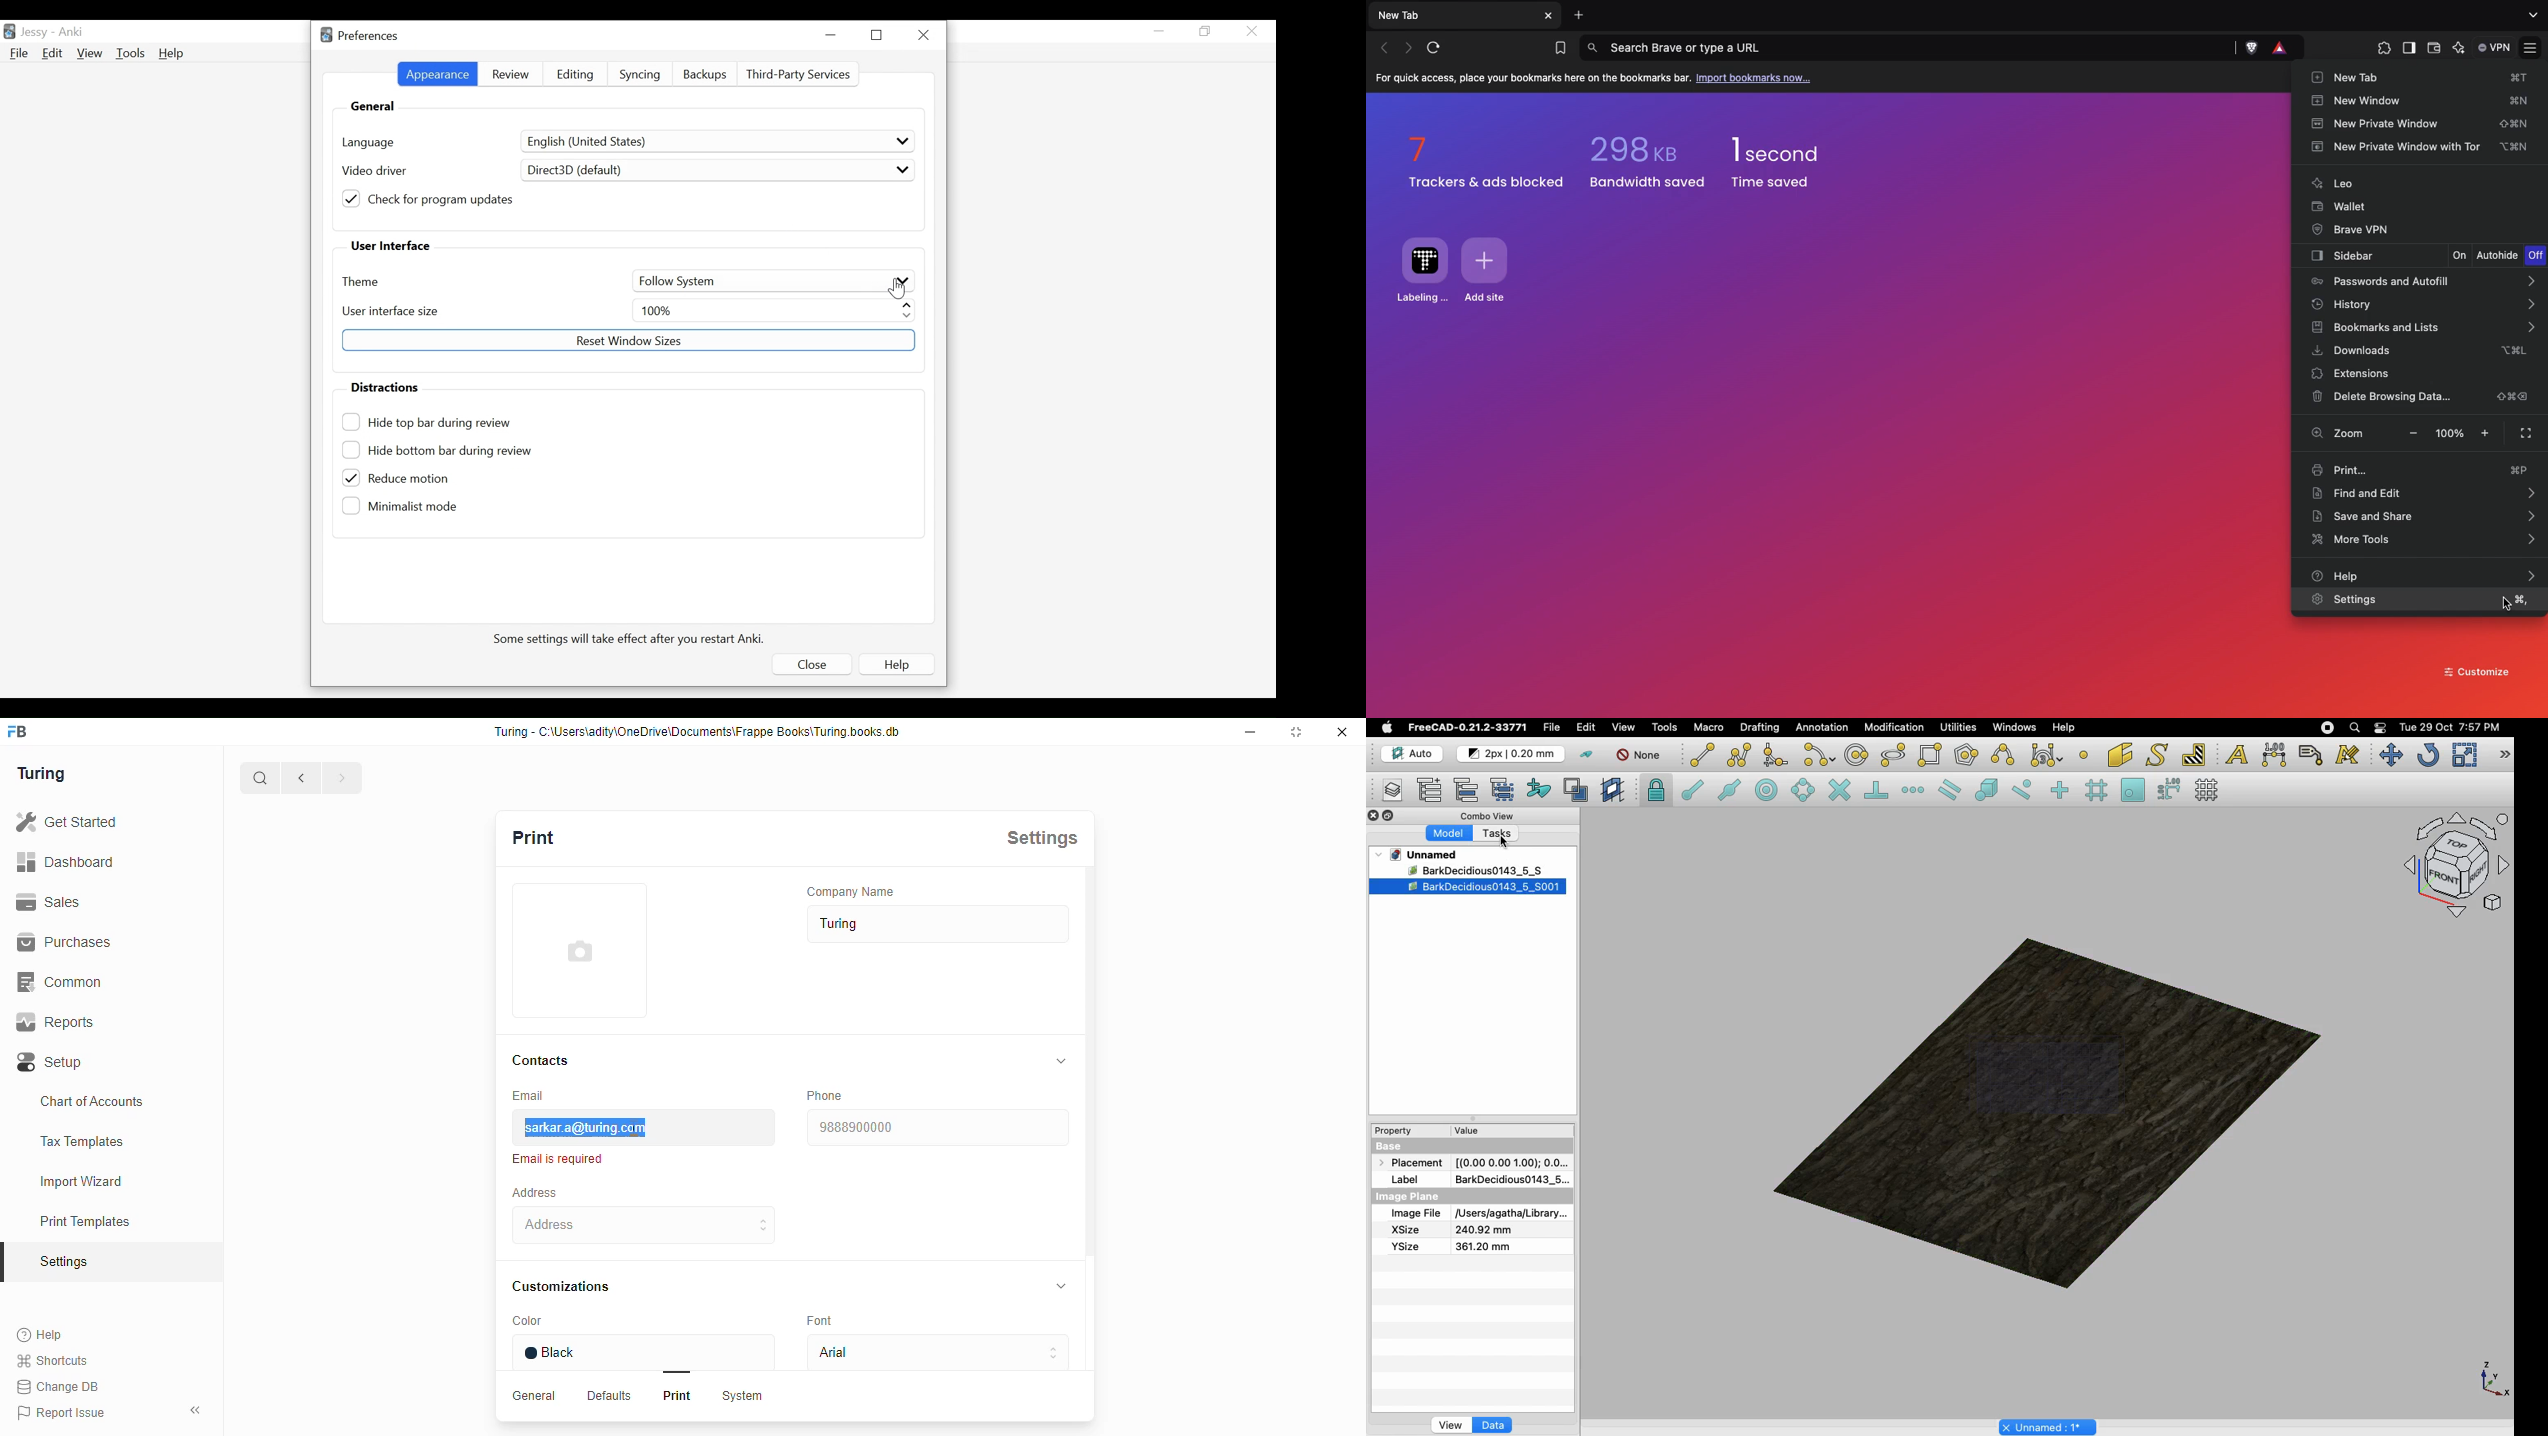 This screenshot has width=2548, height=1456. What do you see at coordinates (19, 53) in the screenshot?
I see `File` at bounding box center [19, 53].